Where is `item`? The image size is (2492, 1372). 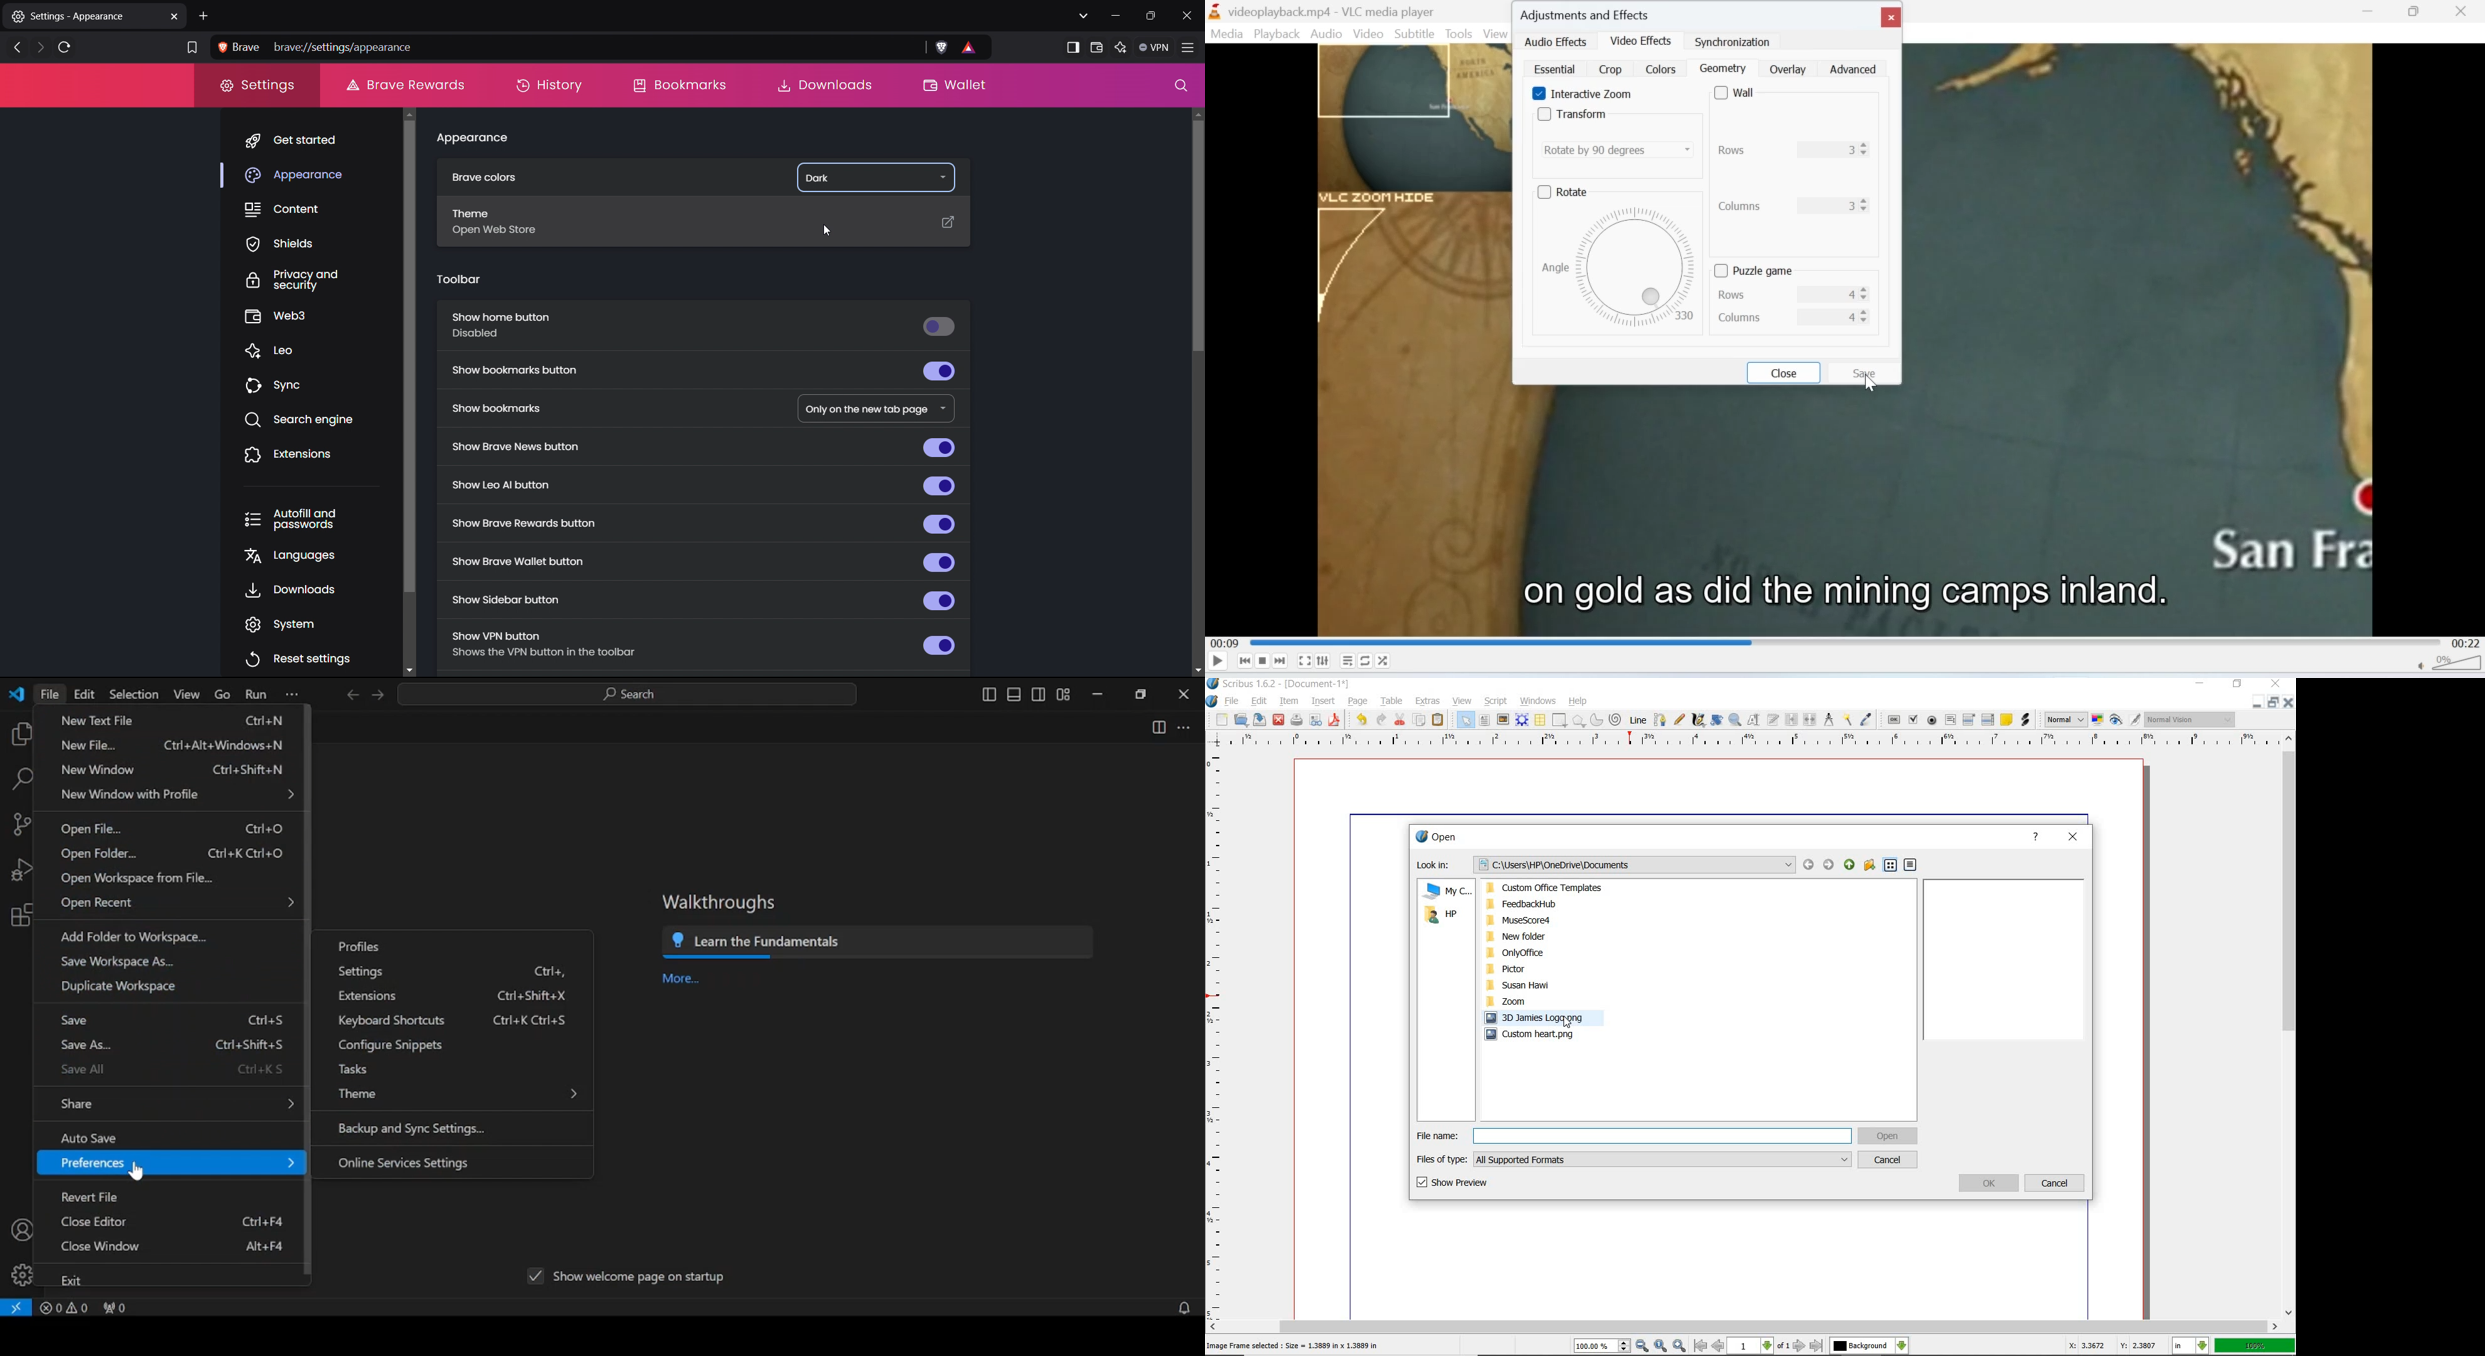
item is located at coordinates (1289, 701).